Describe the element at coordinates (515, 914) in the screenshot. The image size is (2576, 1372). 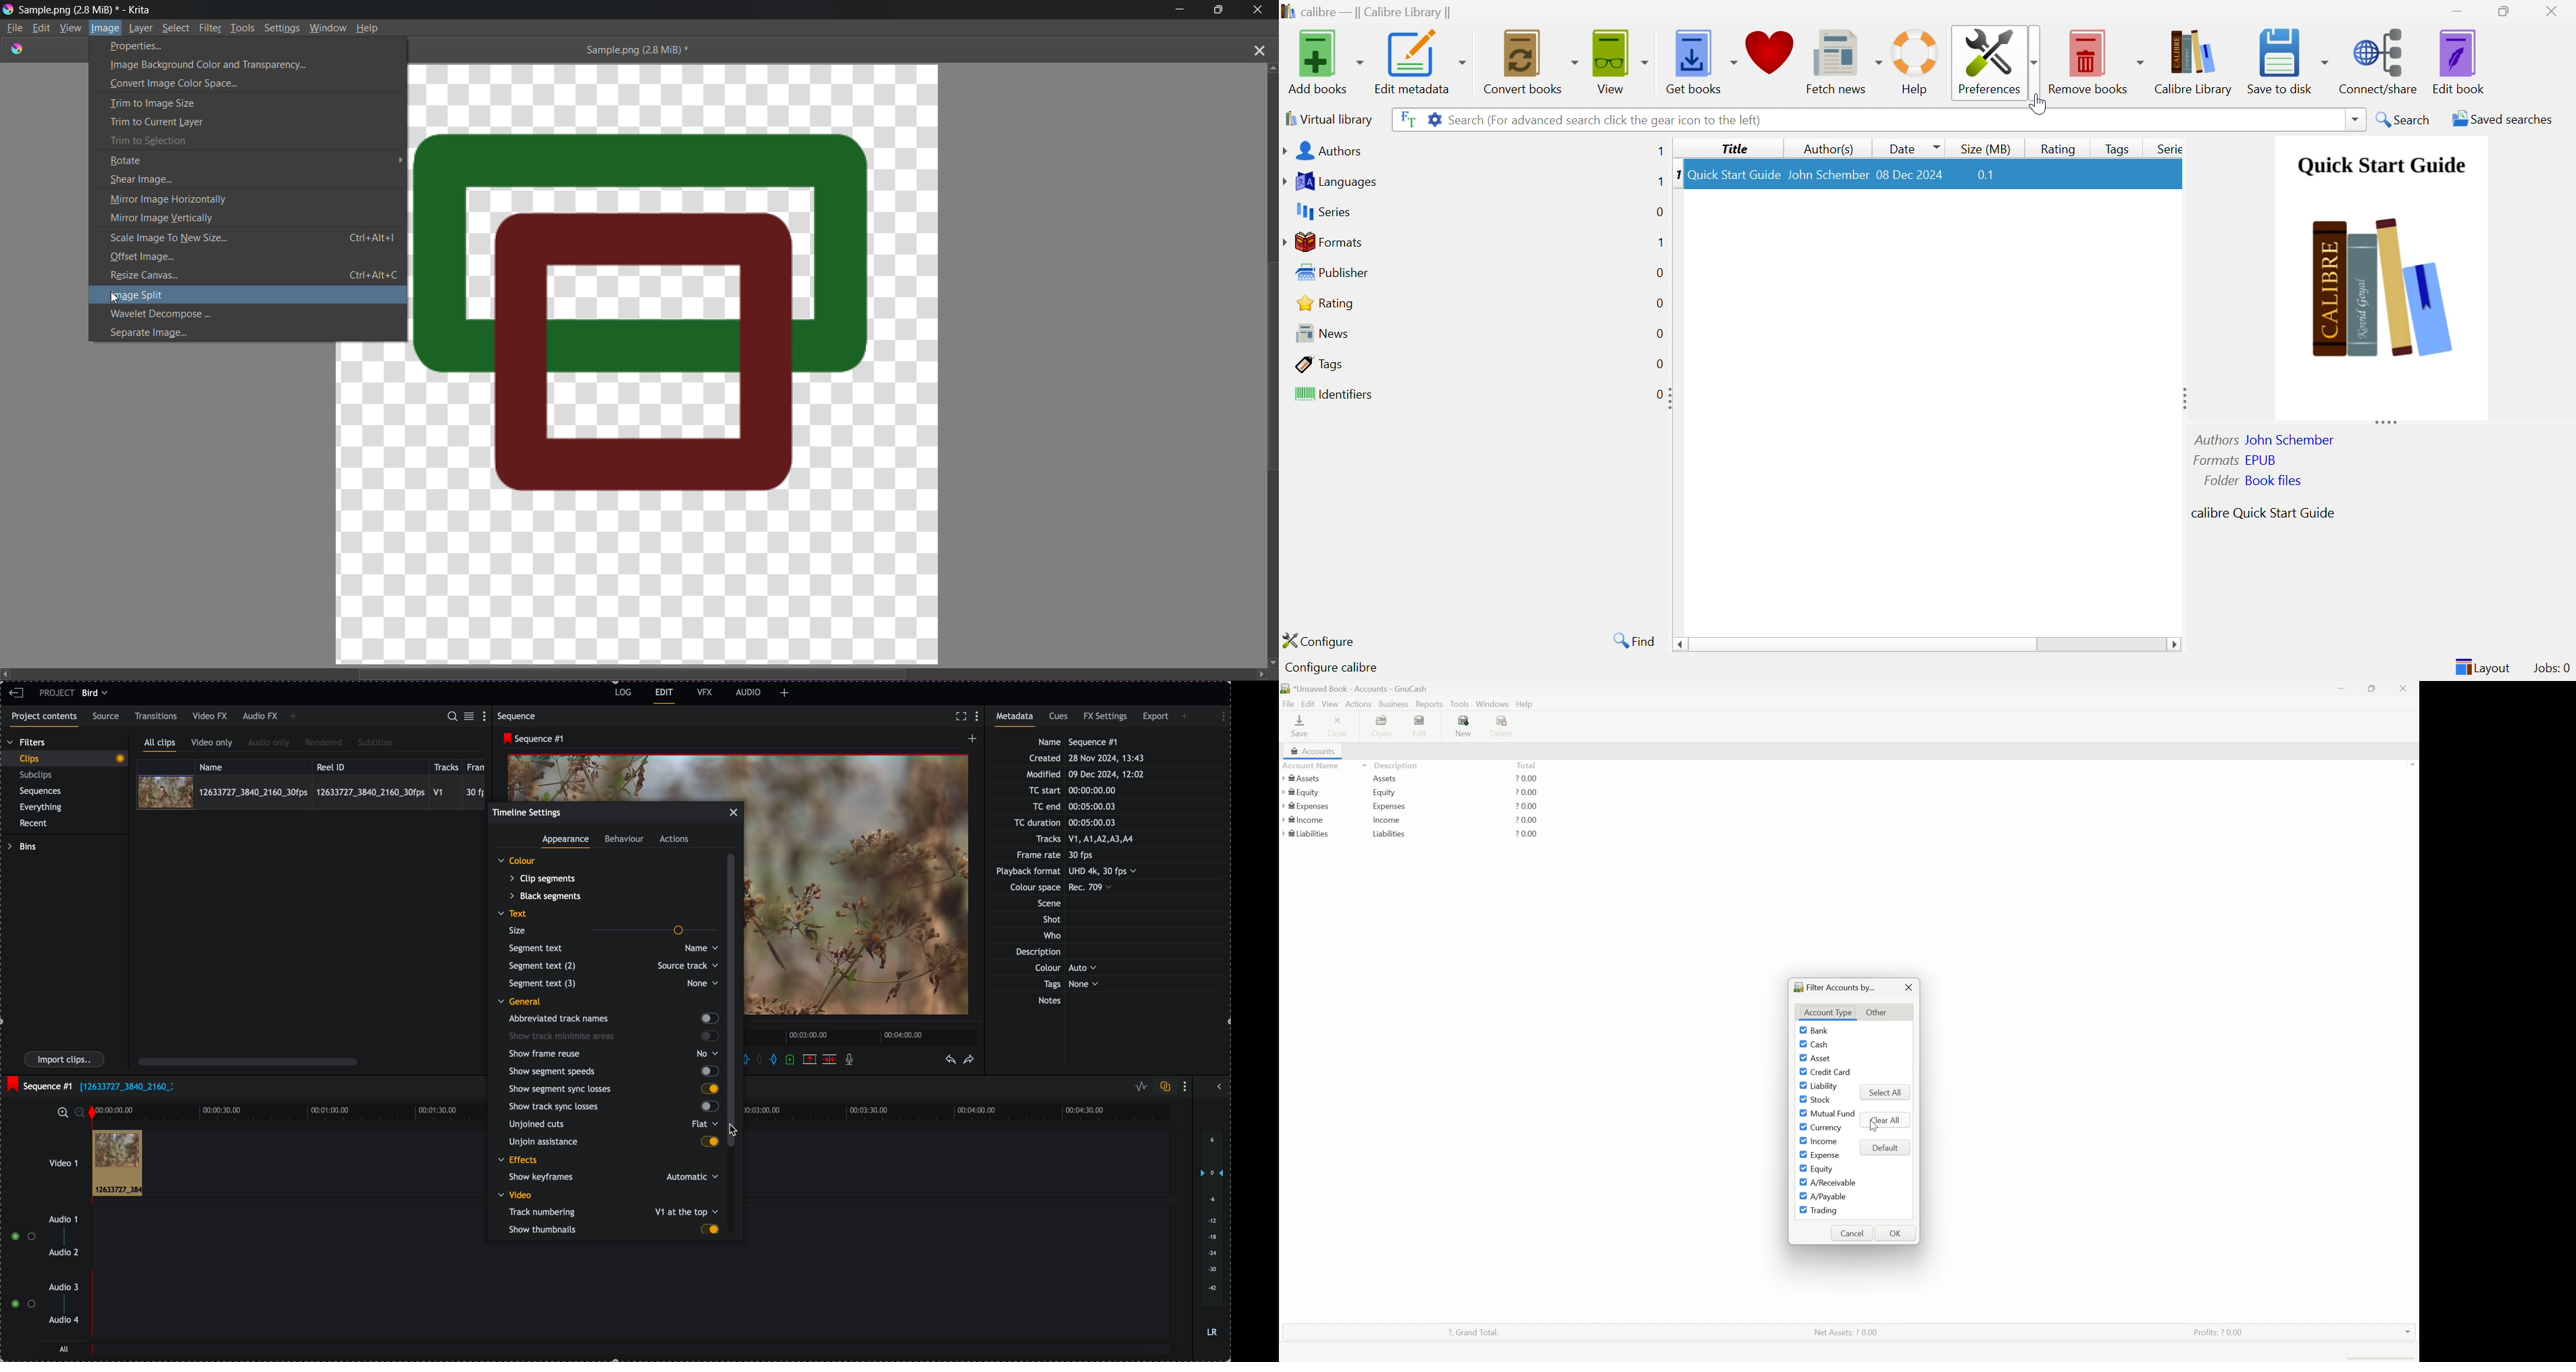
I see `text` at that location.